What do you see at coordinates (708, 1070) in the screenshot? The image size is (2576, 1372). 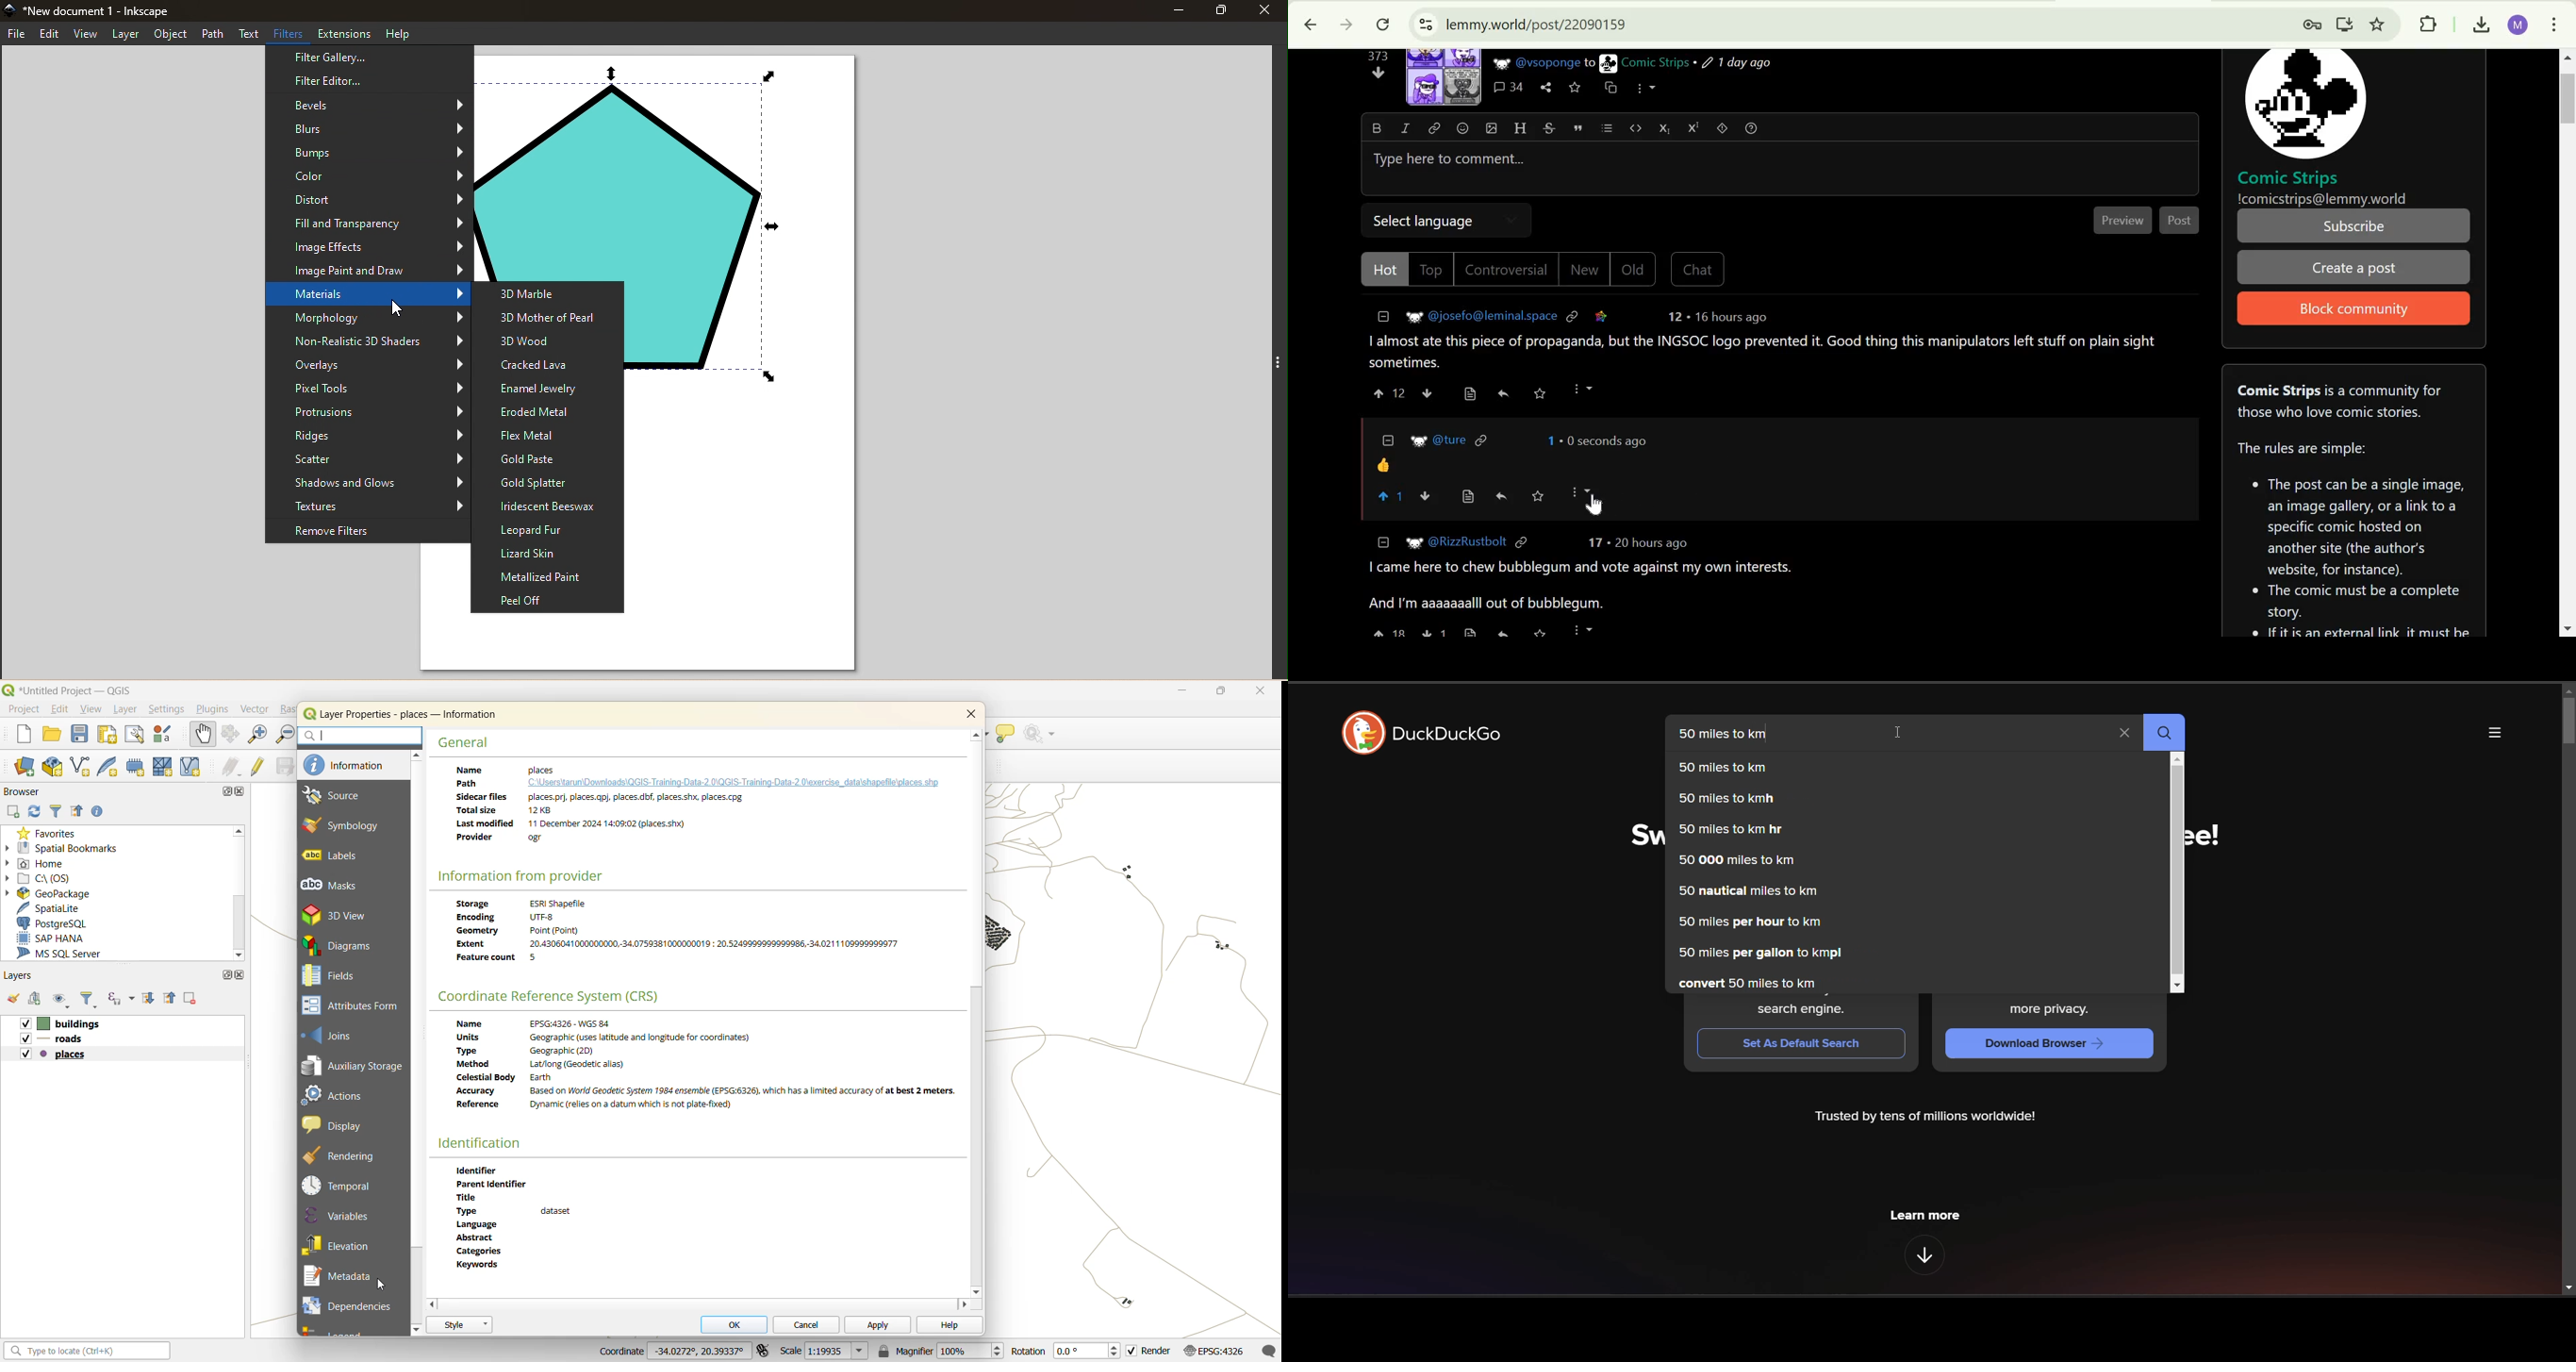 I see `crs metadata` at bounding box center [708, 1070].